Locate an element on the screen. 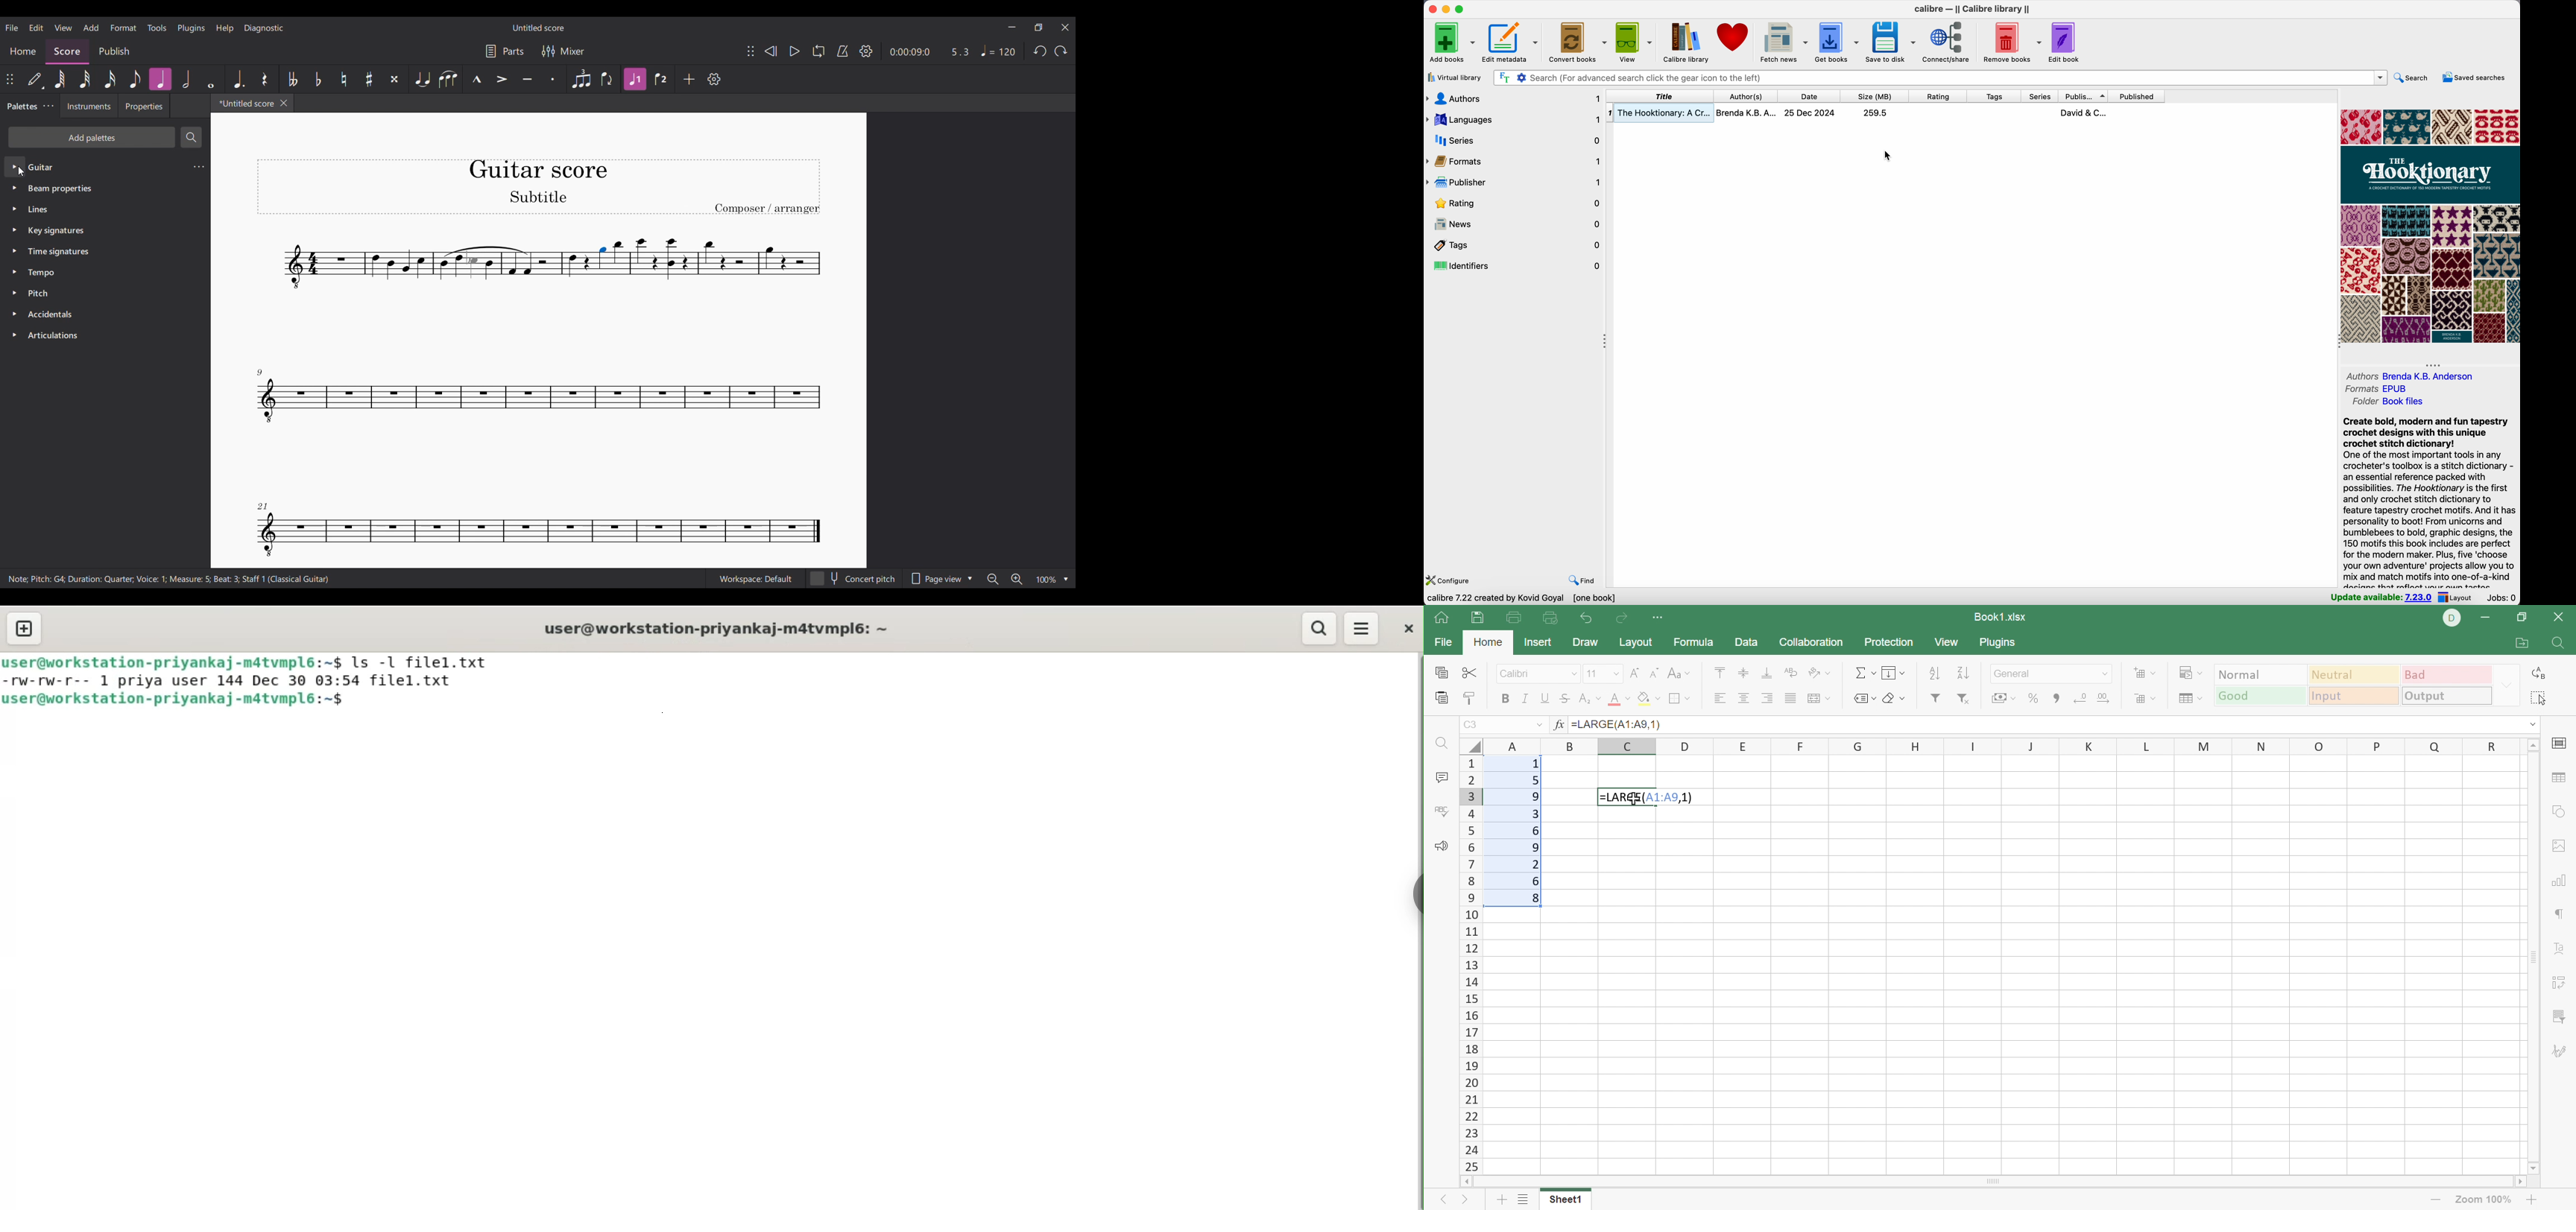  Tempo is located at coordinates (998, 50).